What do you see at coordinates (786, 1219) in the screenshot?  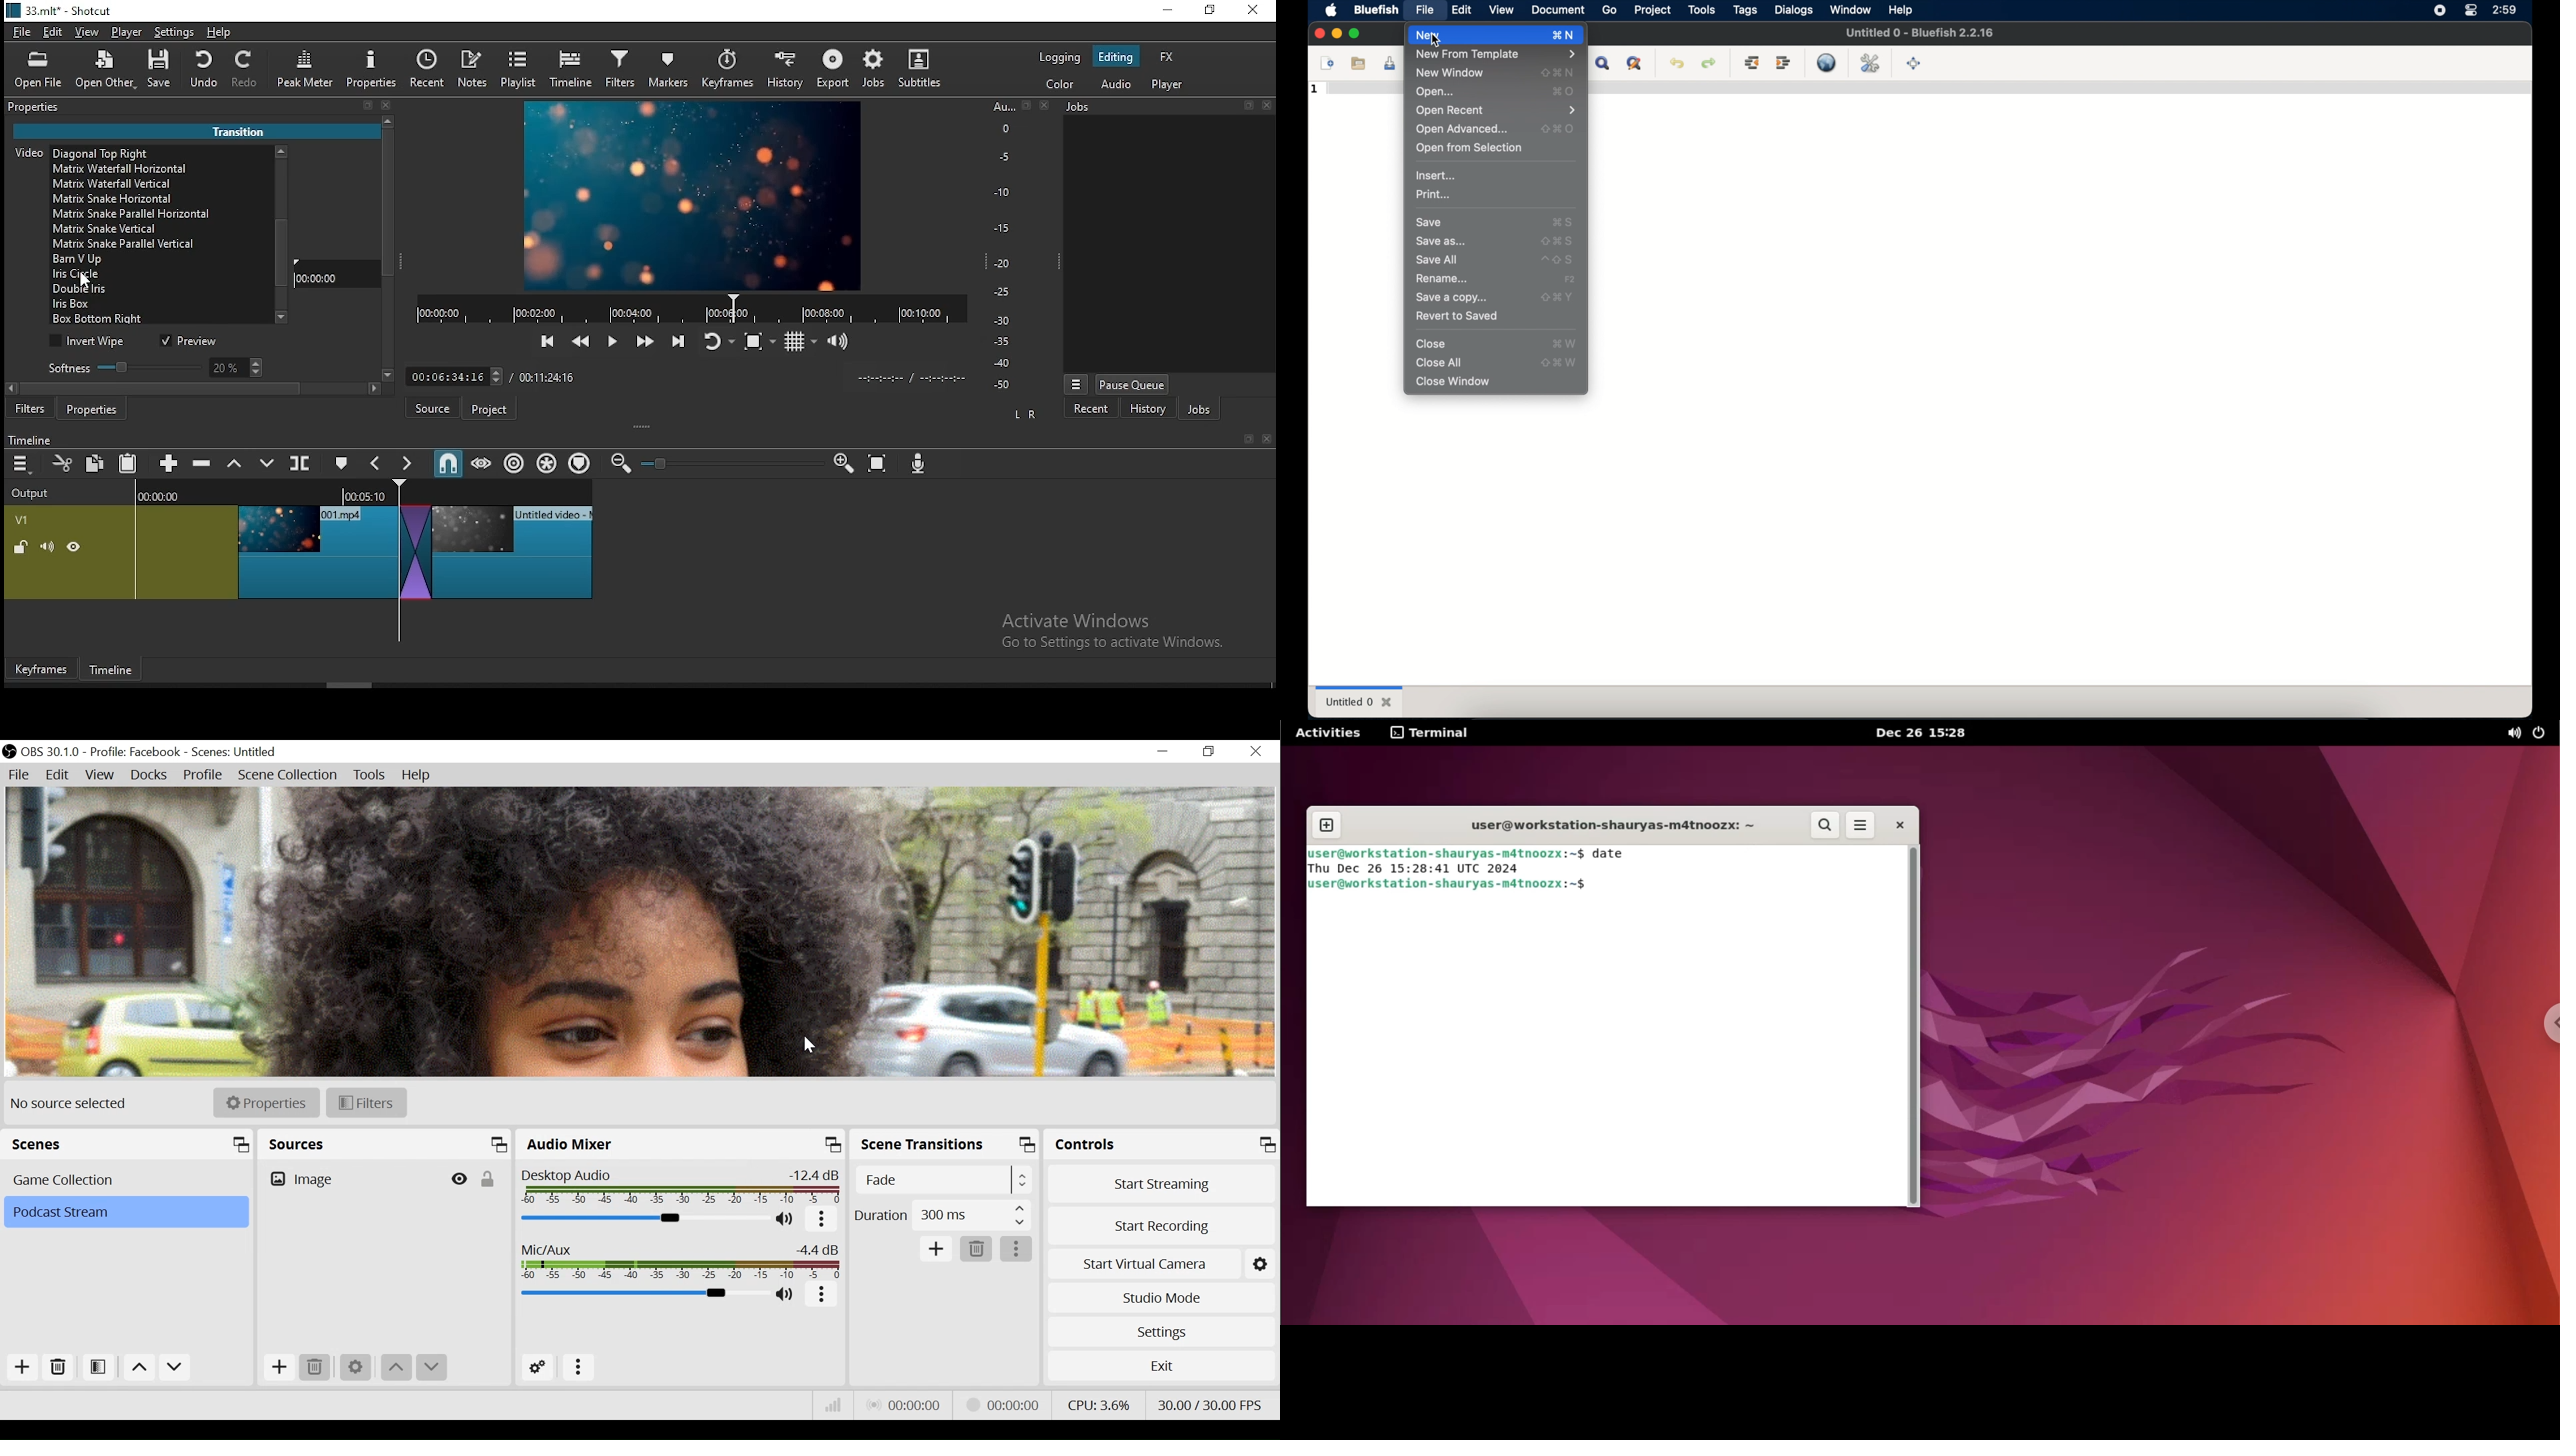 I see `(un)mute` at bounding box center [786, 1219].